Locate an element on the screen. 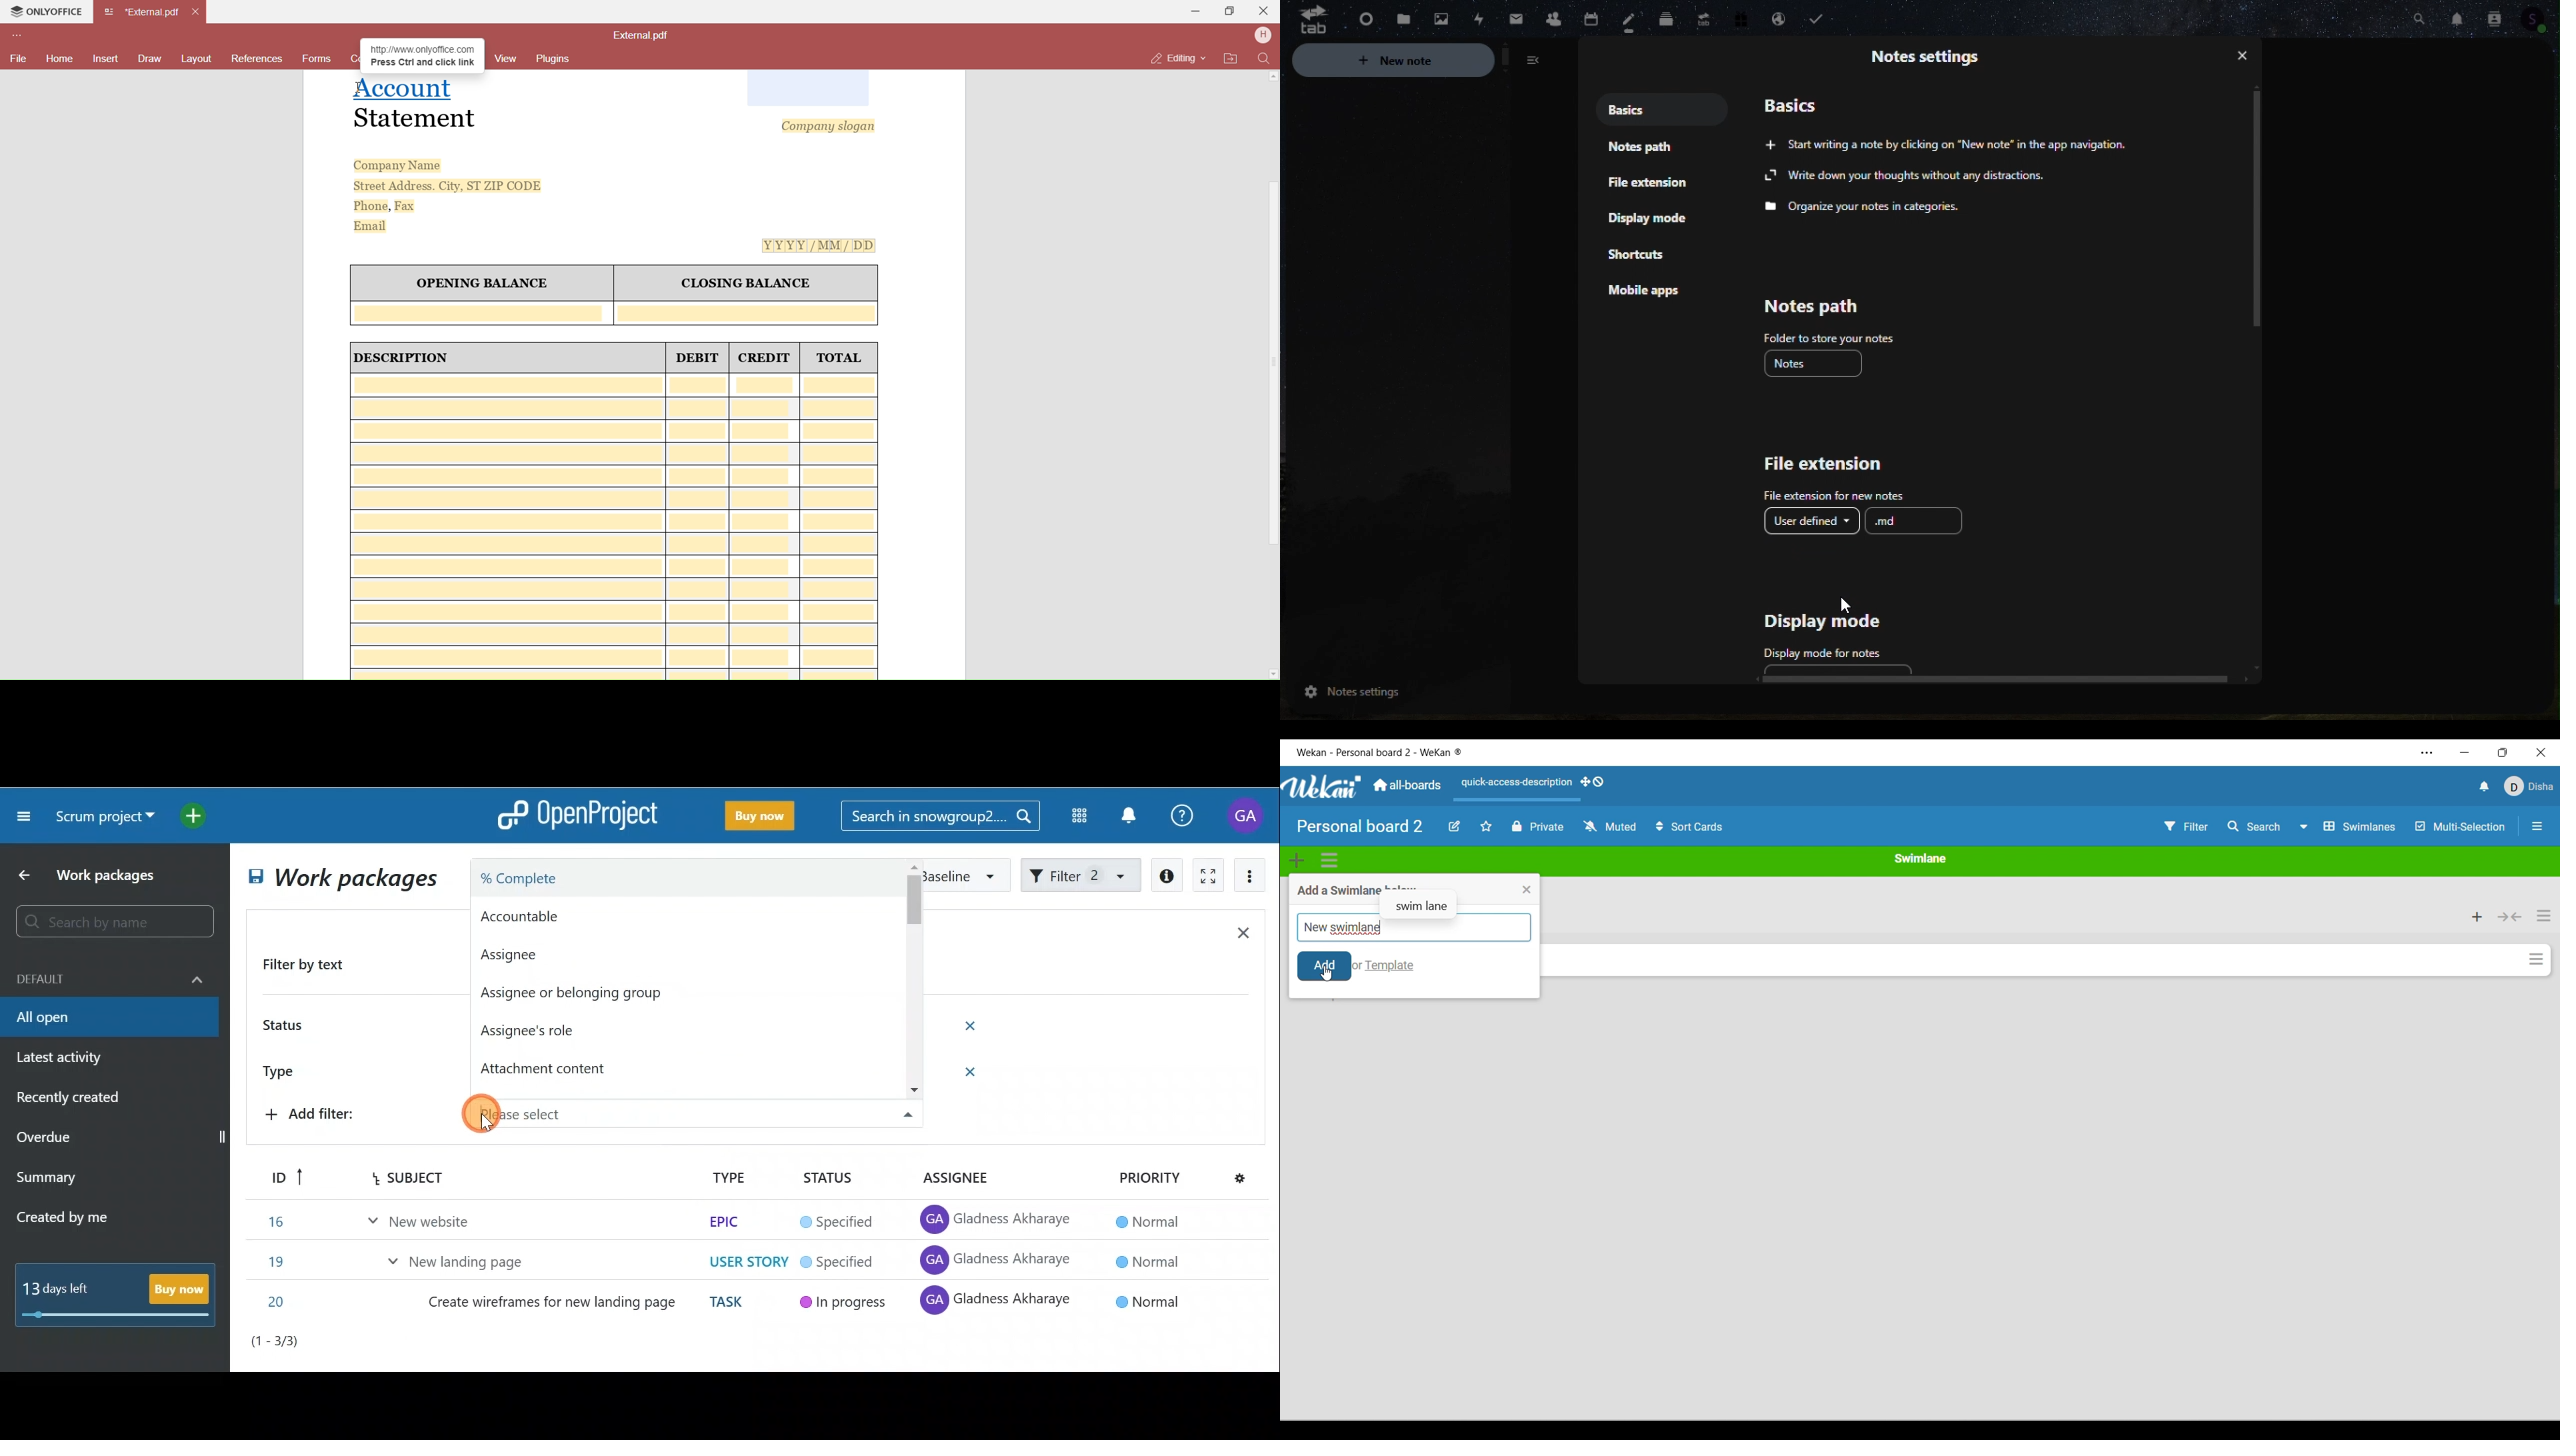  Software logo is located at coordinates (1323, 787).